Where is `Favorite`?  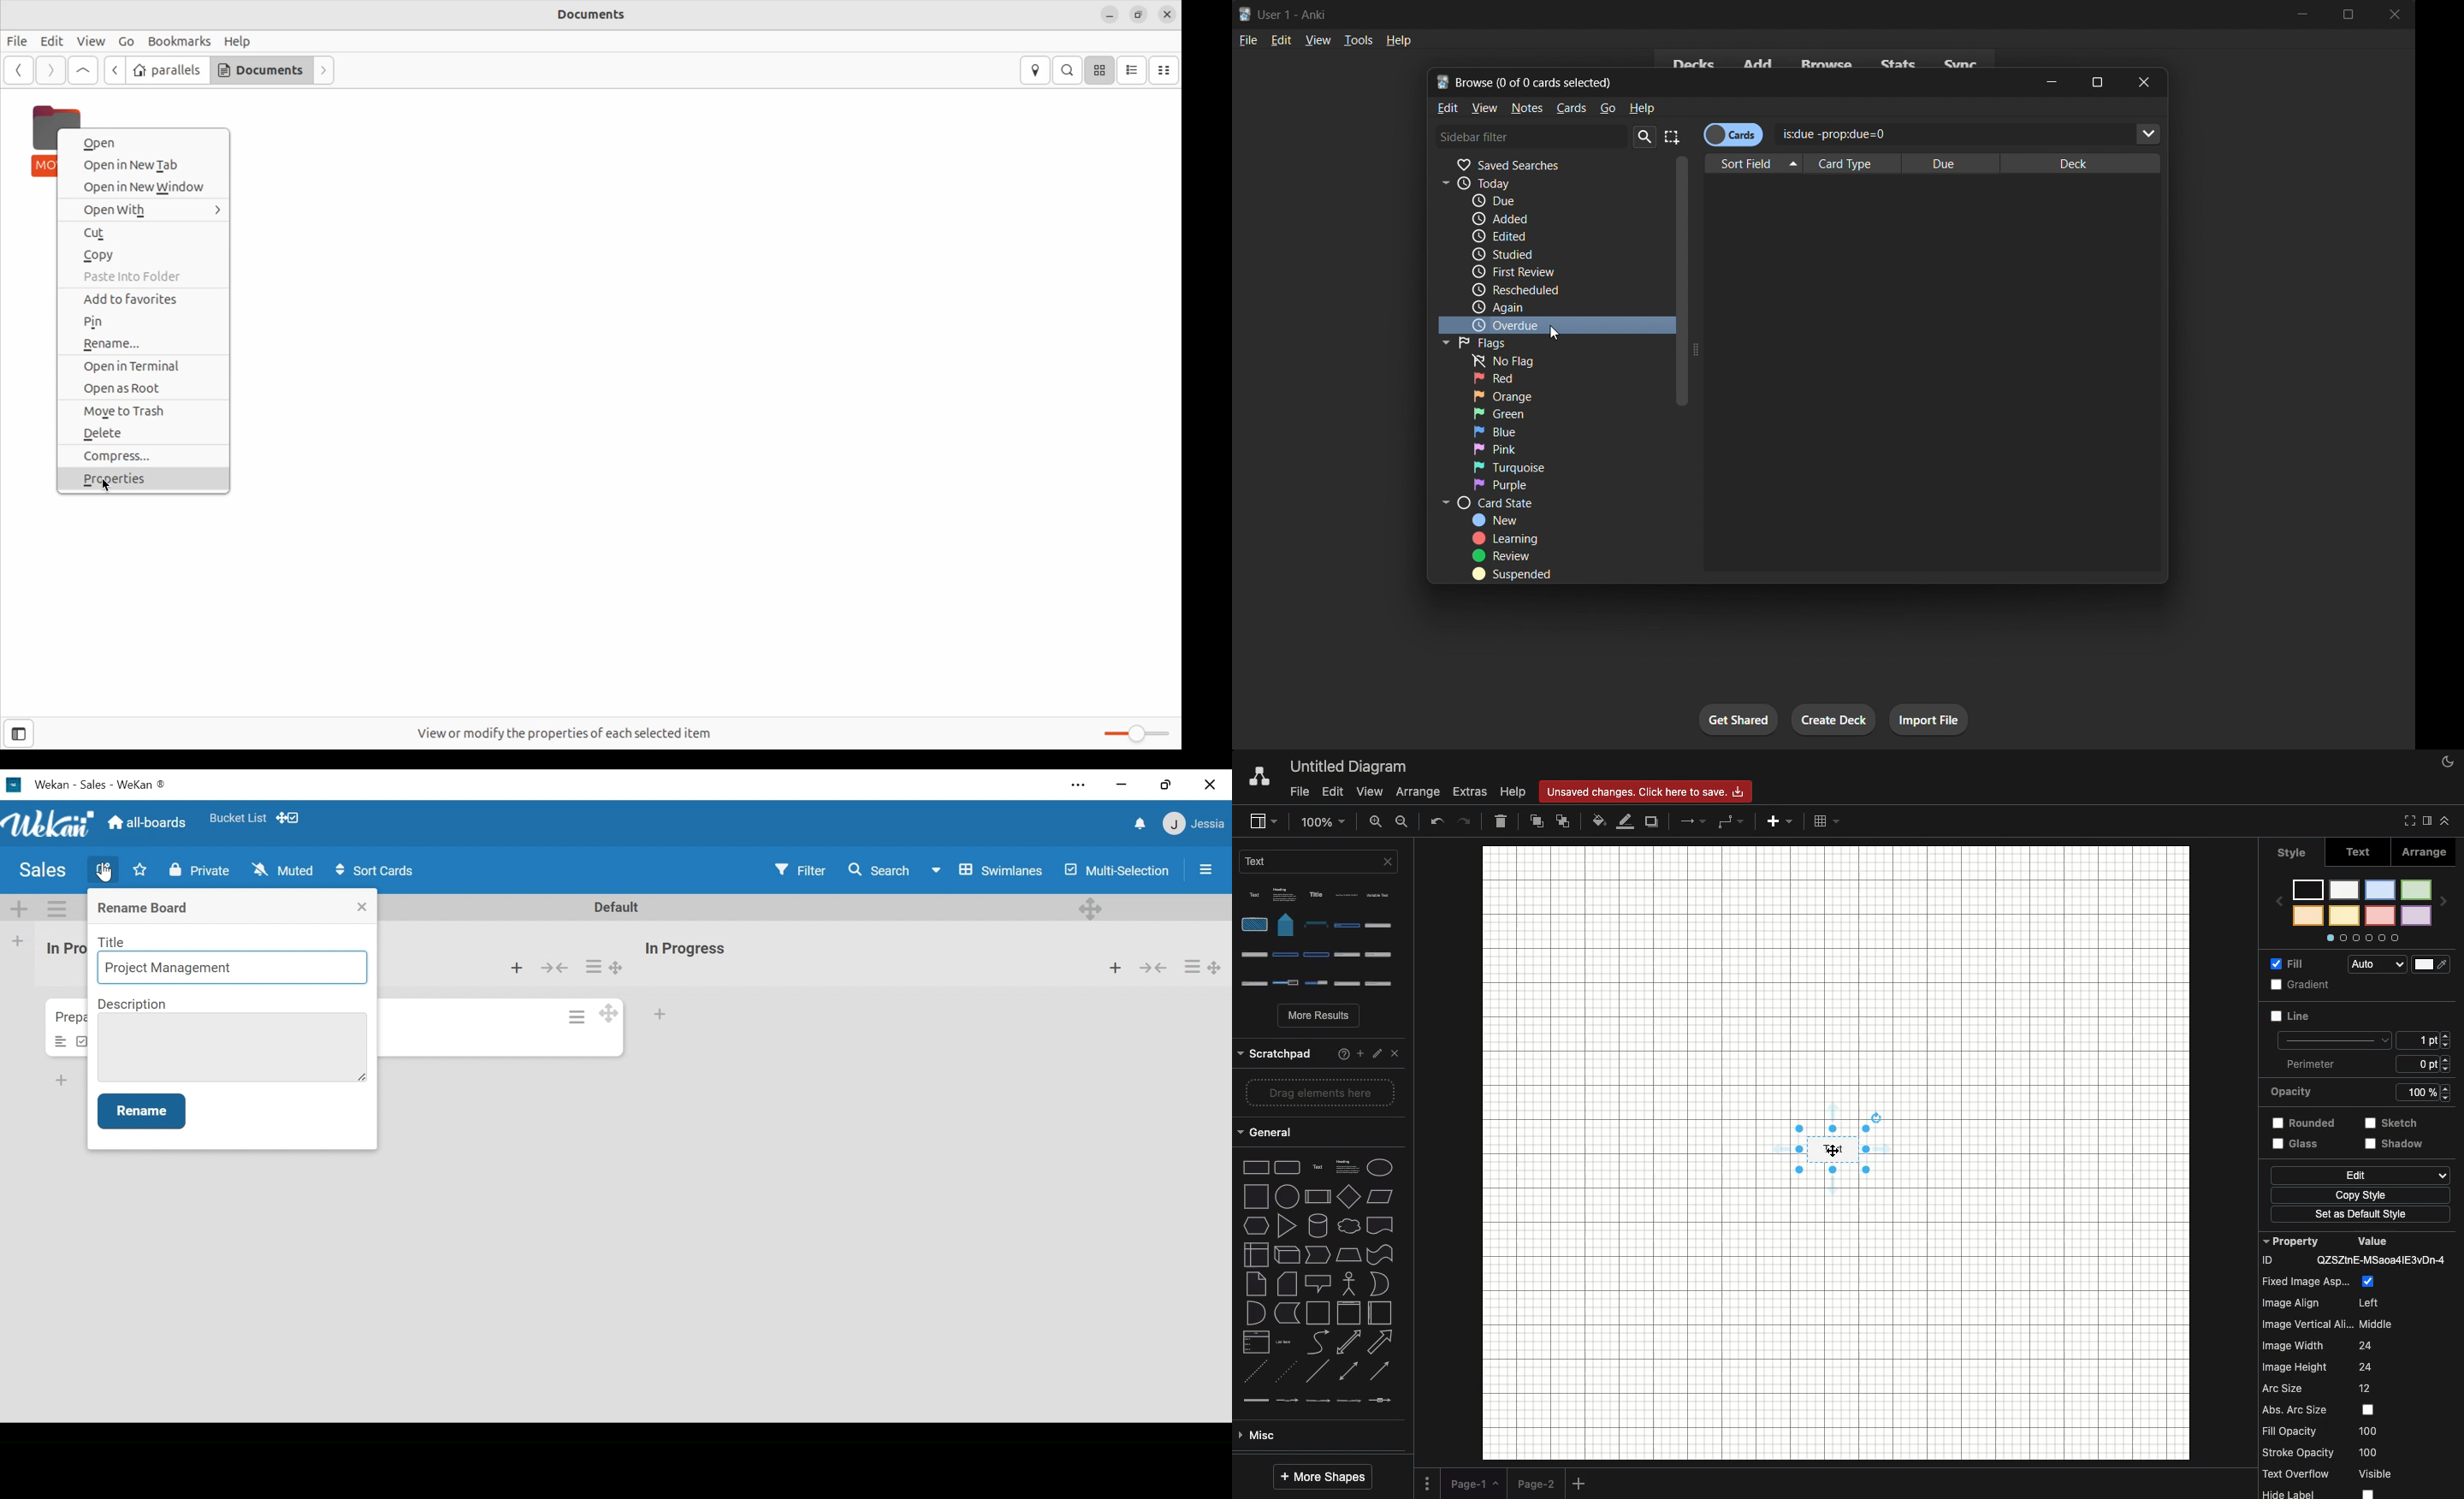
Favorite is located at coordinates (238, 819).